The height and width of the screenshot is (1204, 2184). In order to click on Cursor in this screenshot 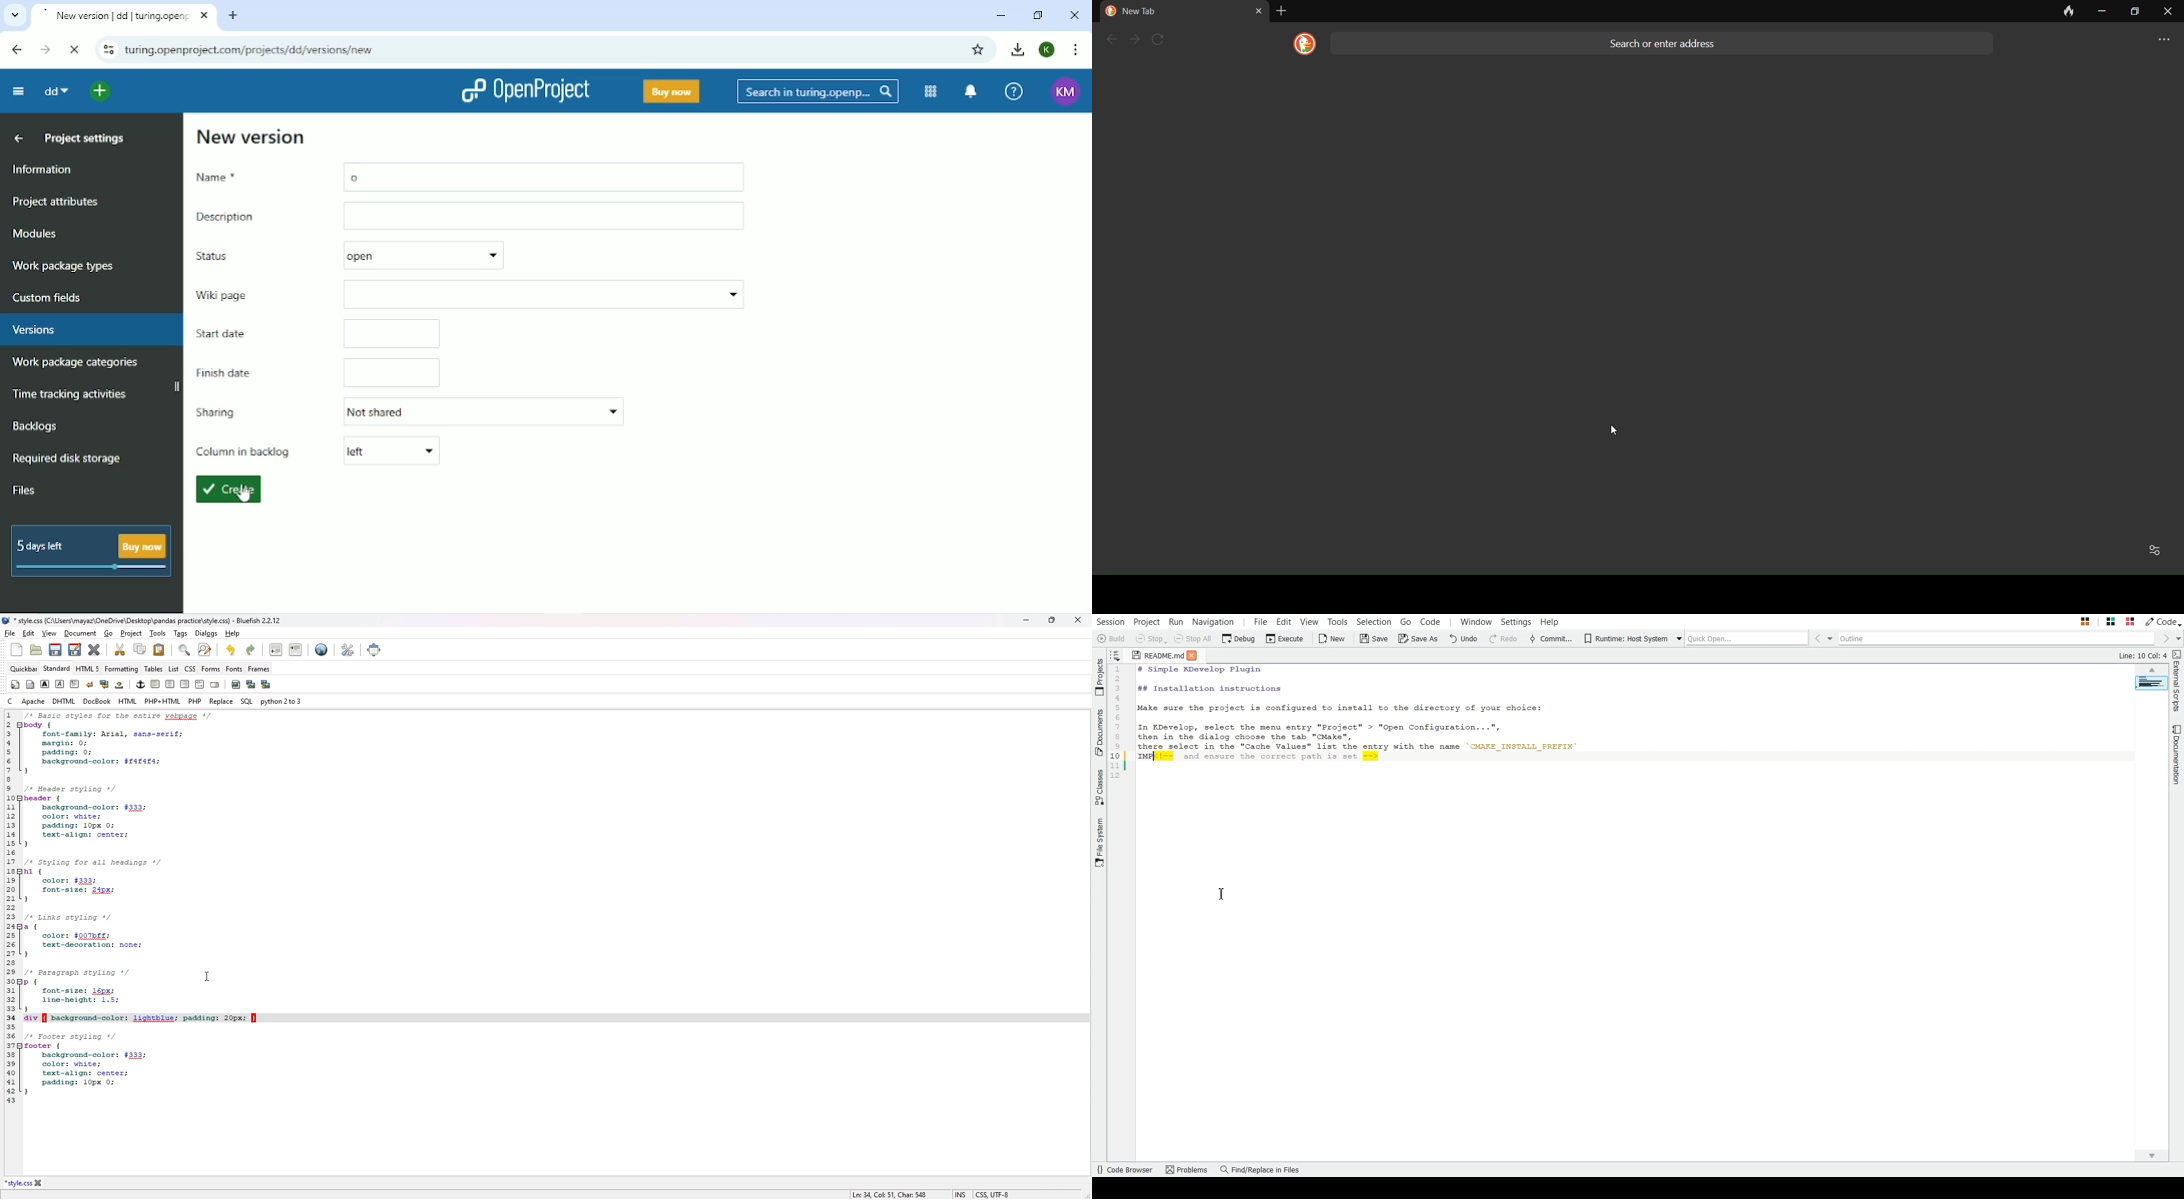, I will do `click(242, 494)`.